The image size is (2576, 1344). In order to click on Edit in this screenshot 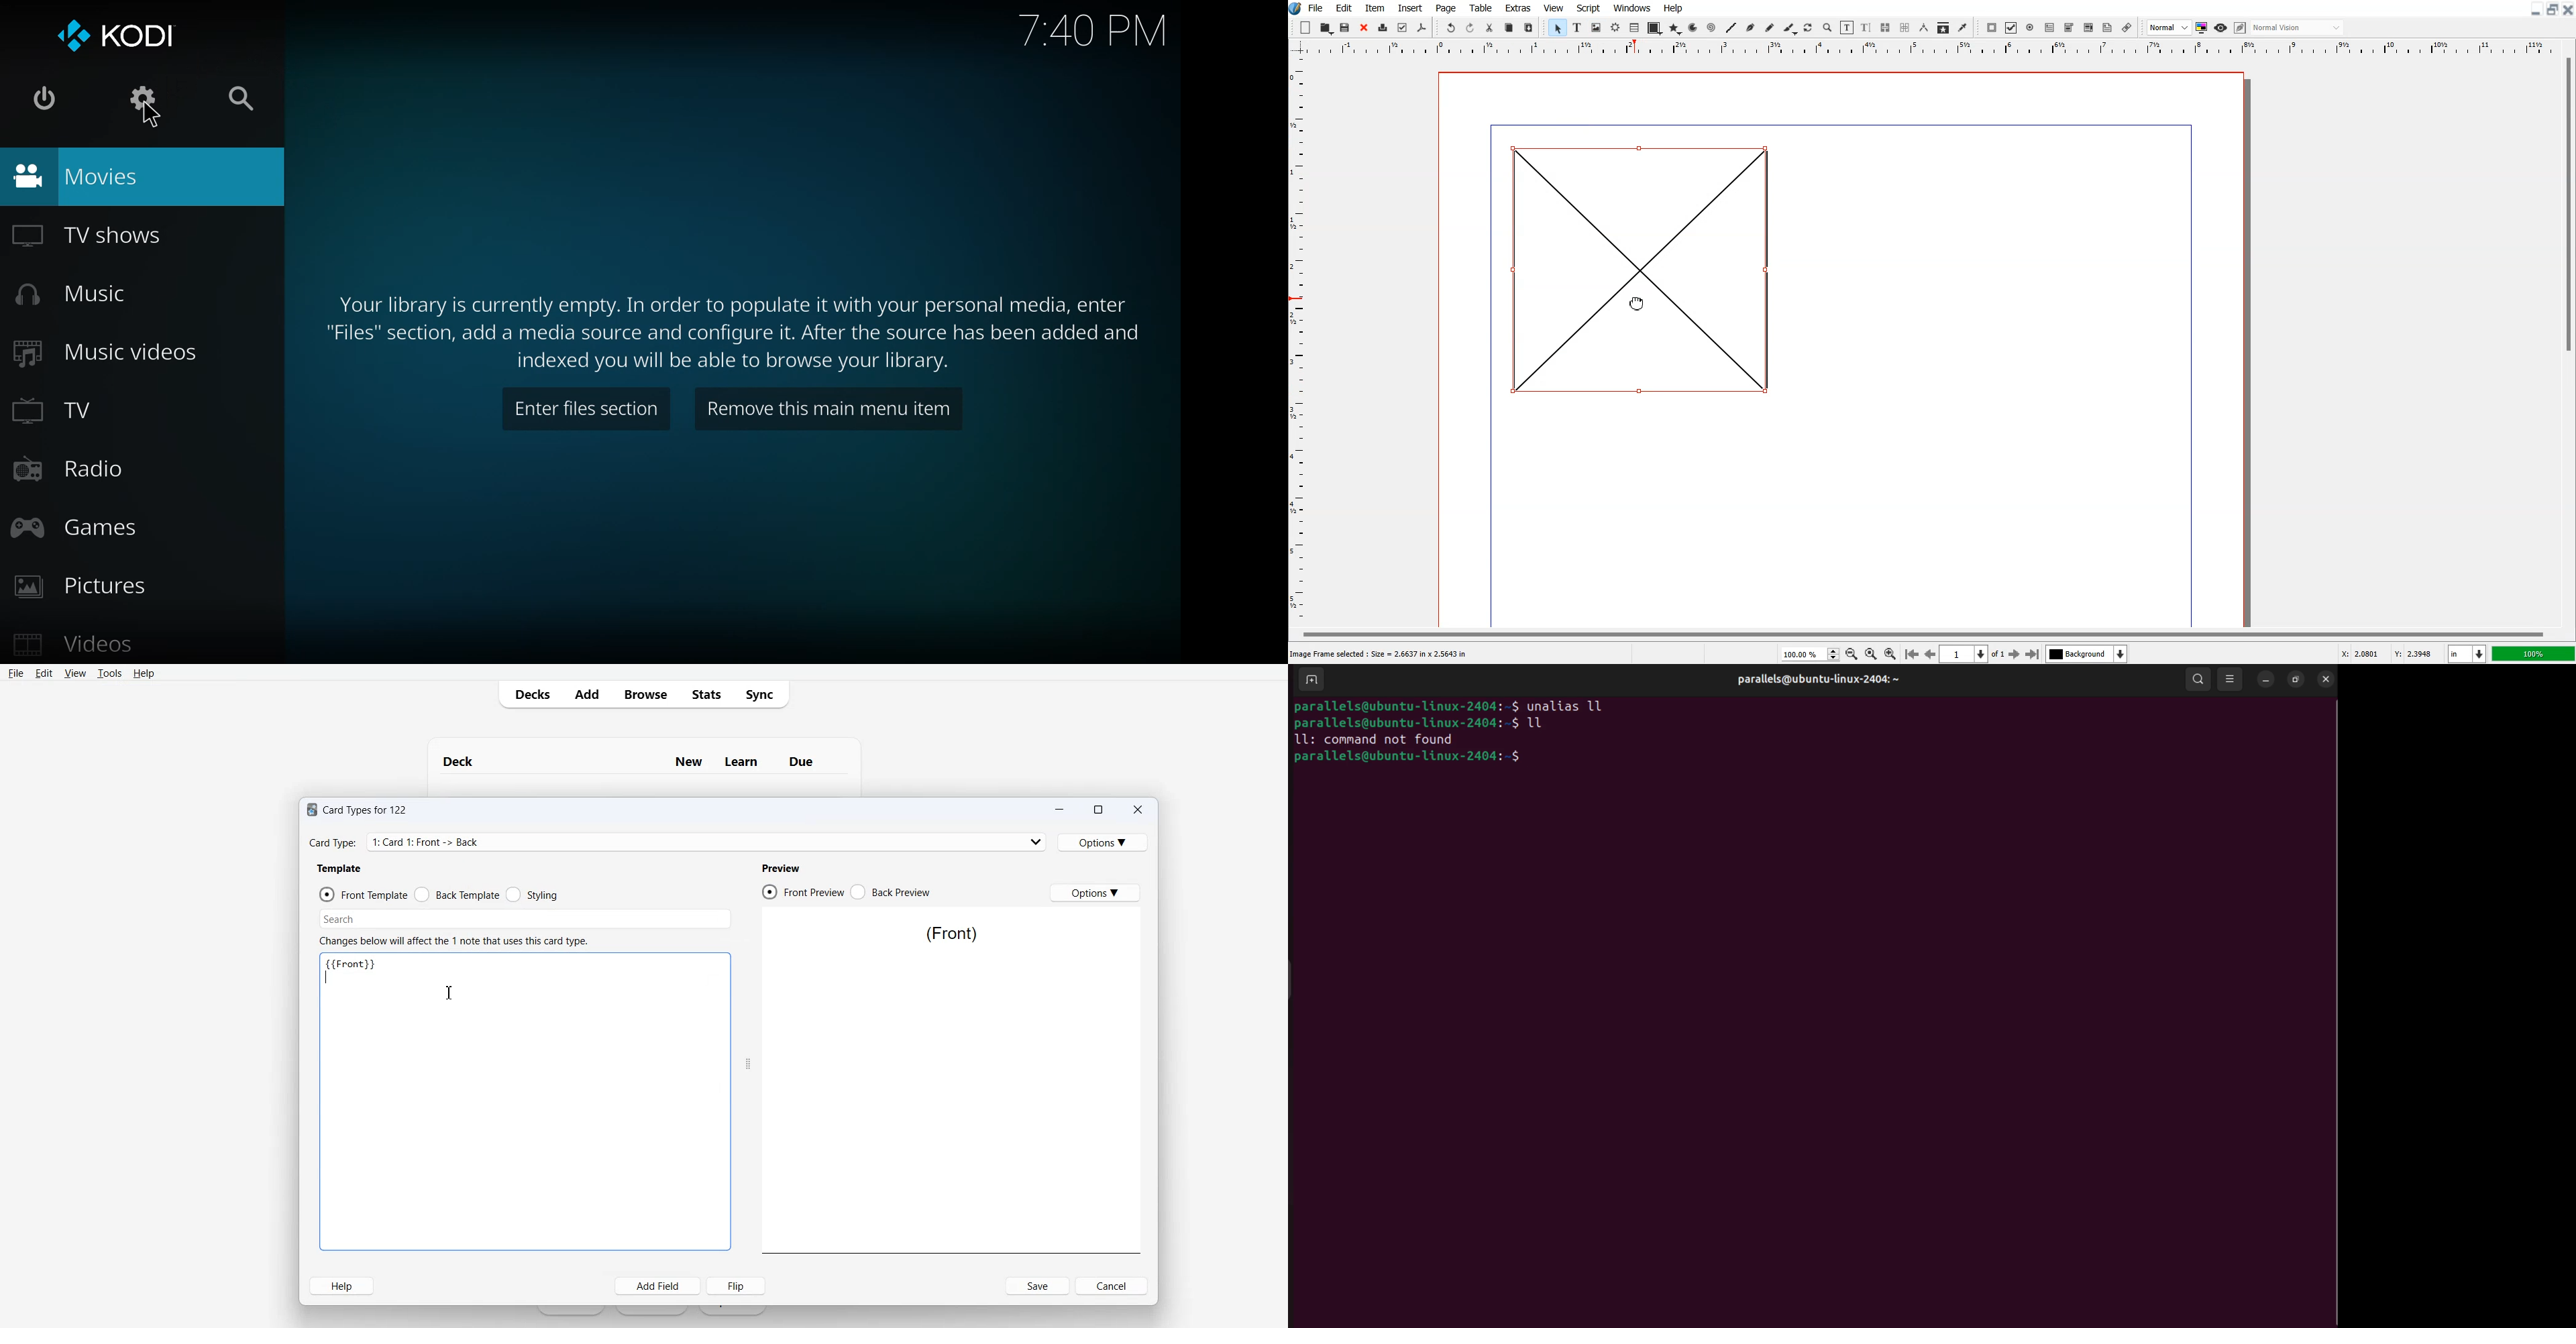, I will do `click(1344, 7)`.